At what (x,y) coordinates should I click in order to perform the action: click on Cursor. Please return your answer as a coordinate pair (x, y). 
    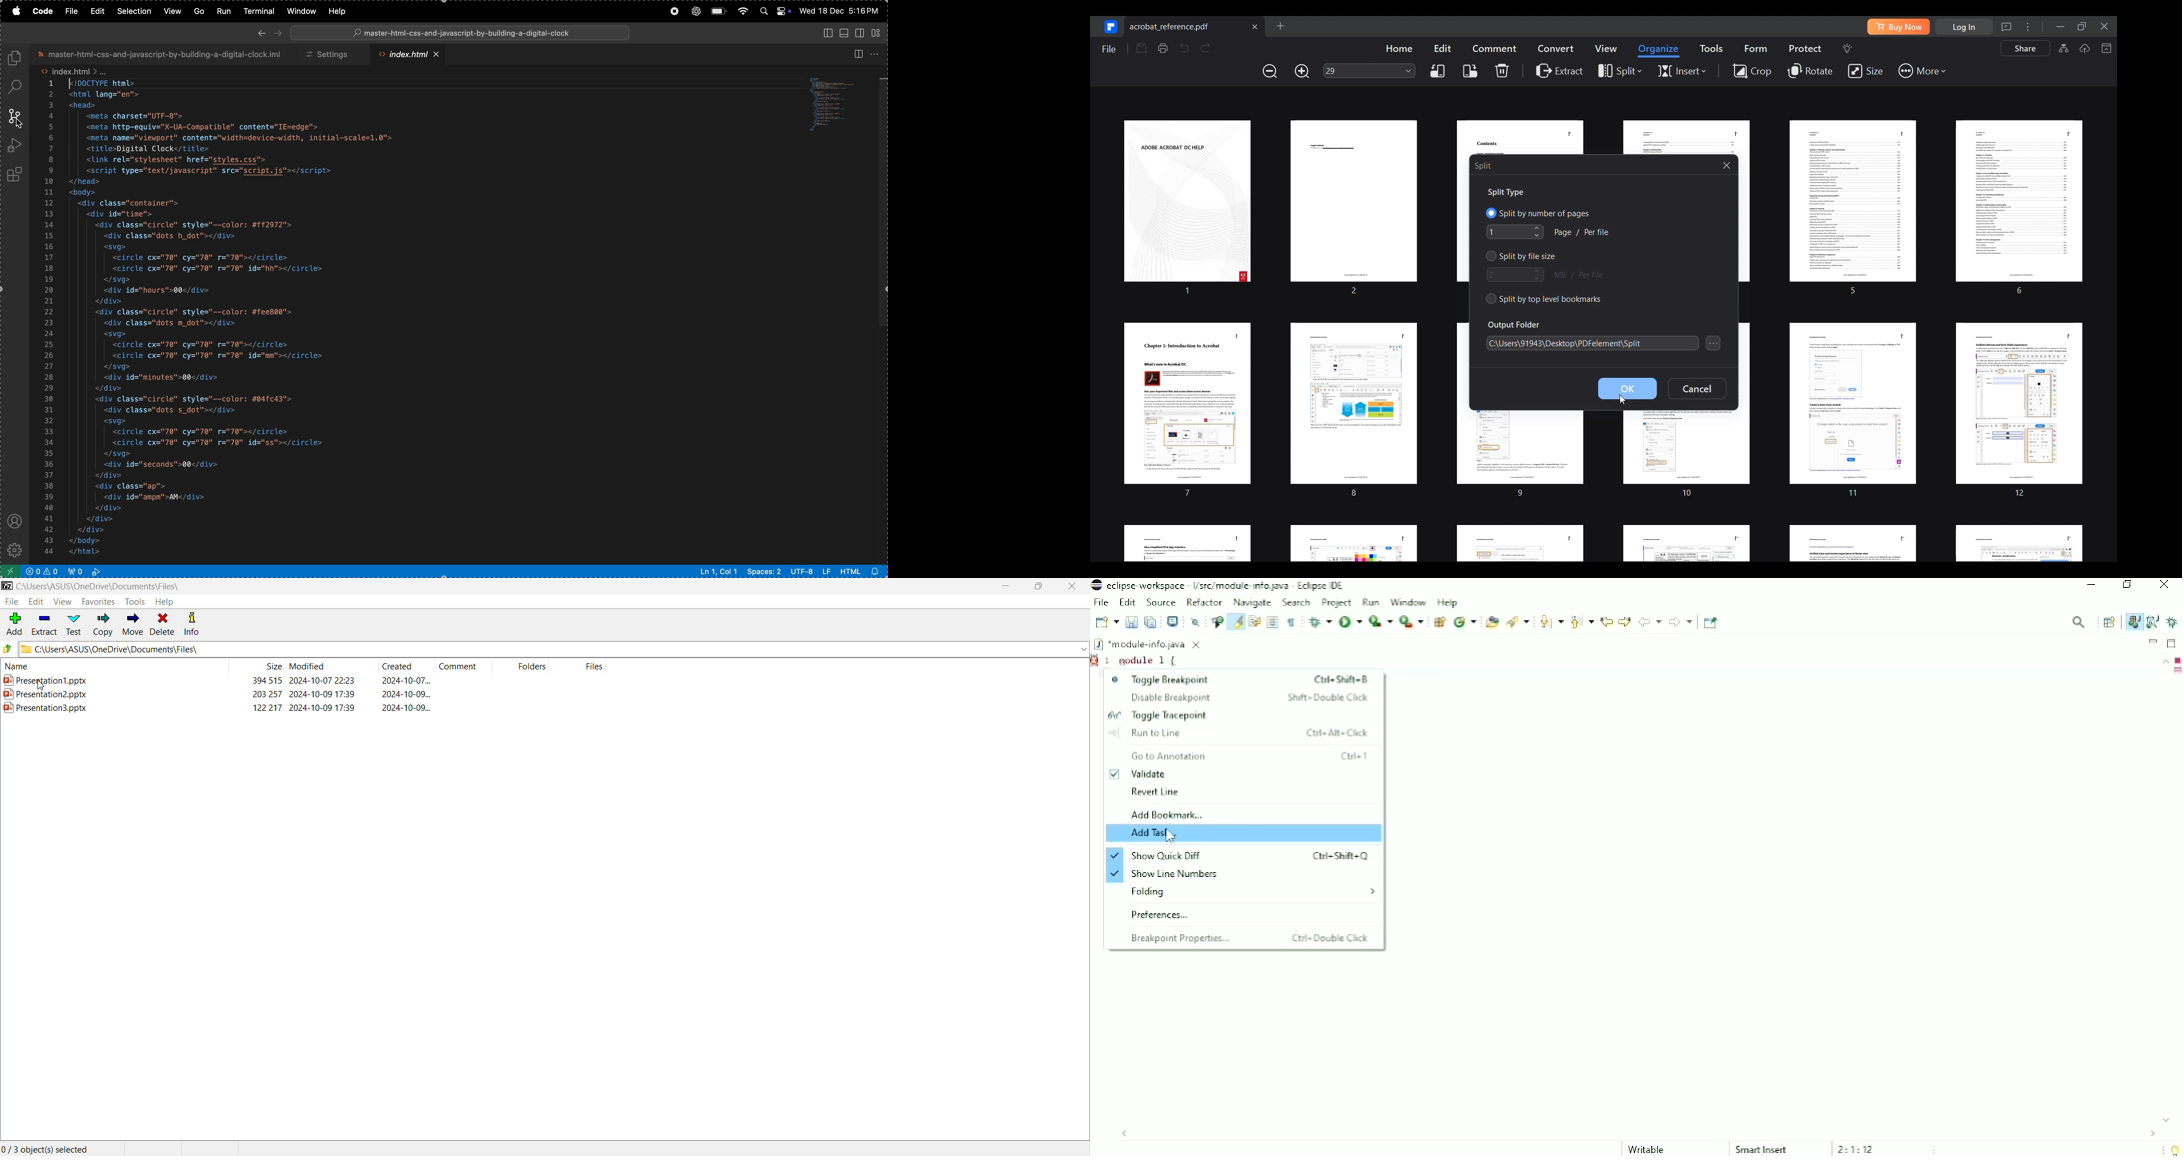
    Looking at the image, I should click on (1623, 400).